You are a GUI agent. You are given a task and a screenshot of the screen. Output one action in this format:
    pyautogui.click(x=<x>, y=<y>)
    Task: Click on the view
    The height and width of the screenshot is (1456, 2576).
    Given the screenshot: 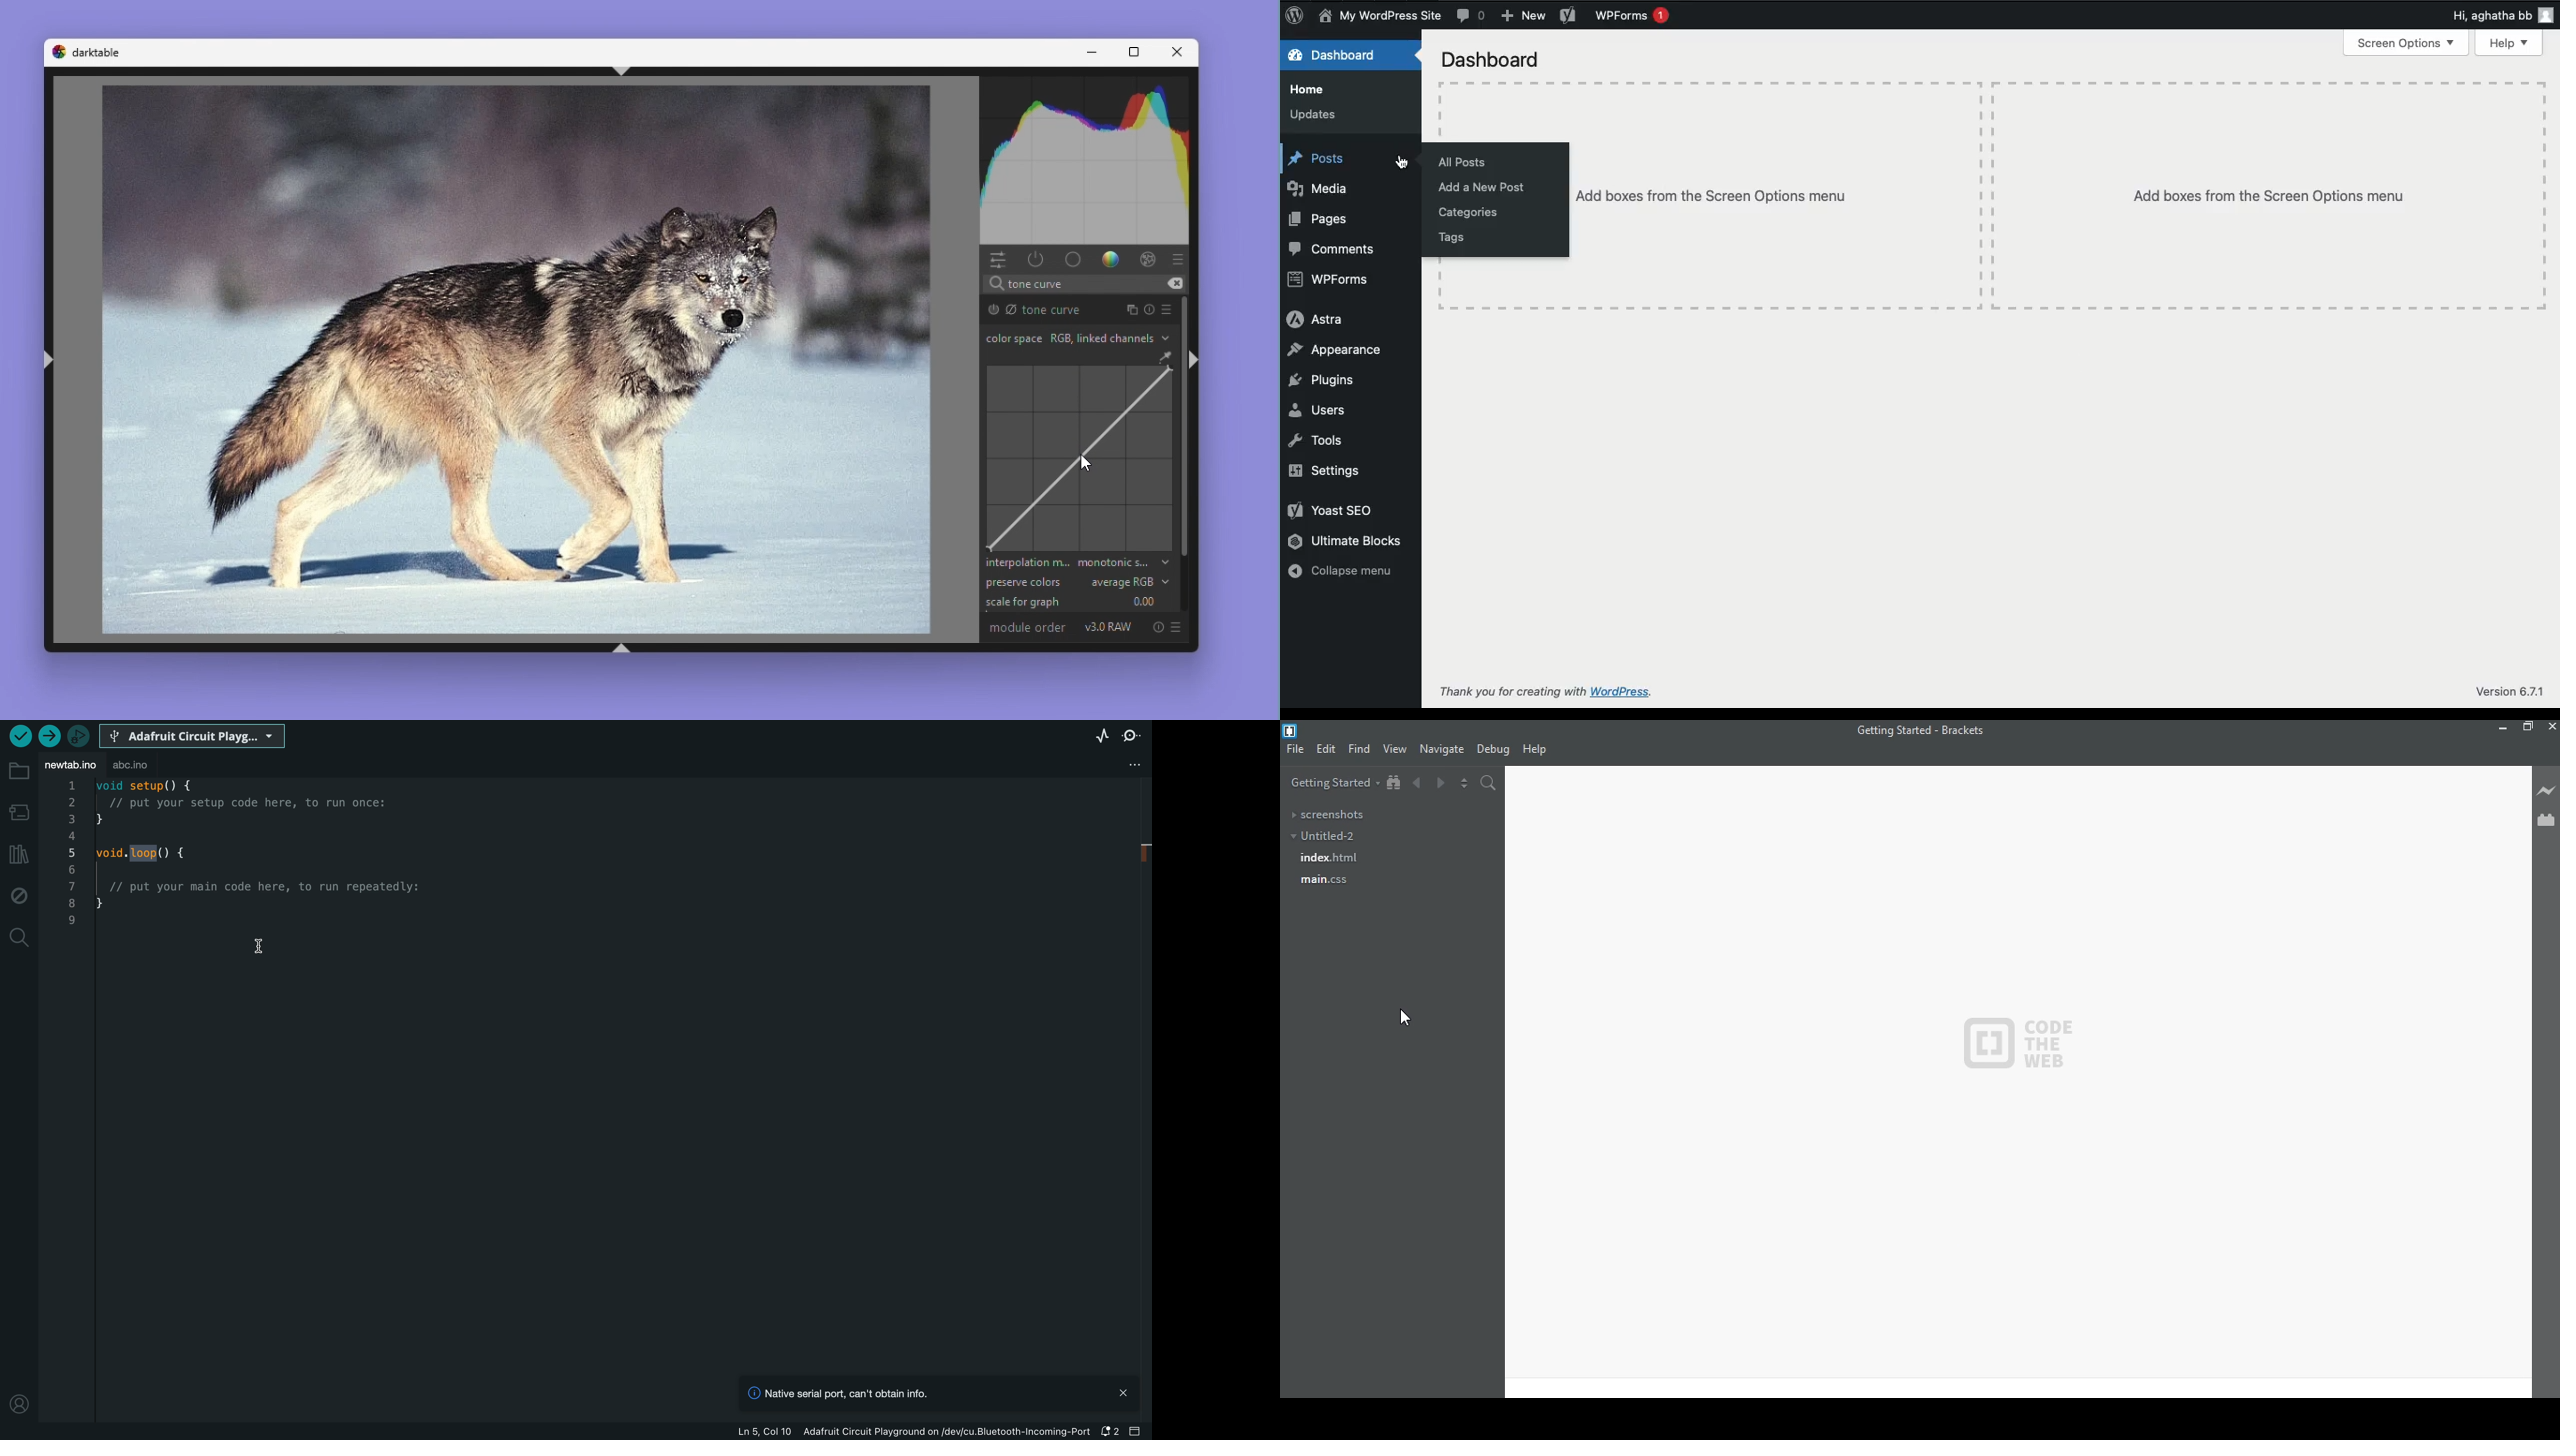 What is the action you would take?
    pyautogui.click(x=1395, y=749)
    